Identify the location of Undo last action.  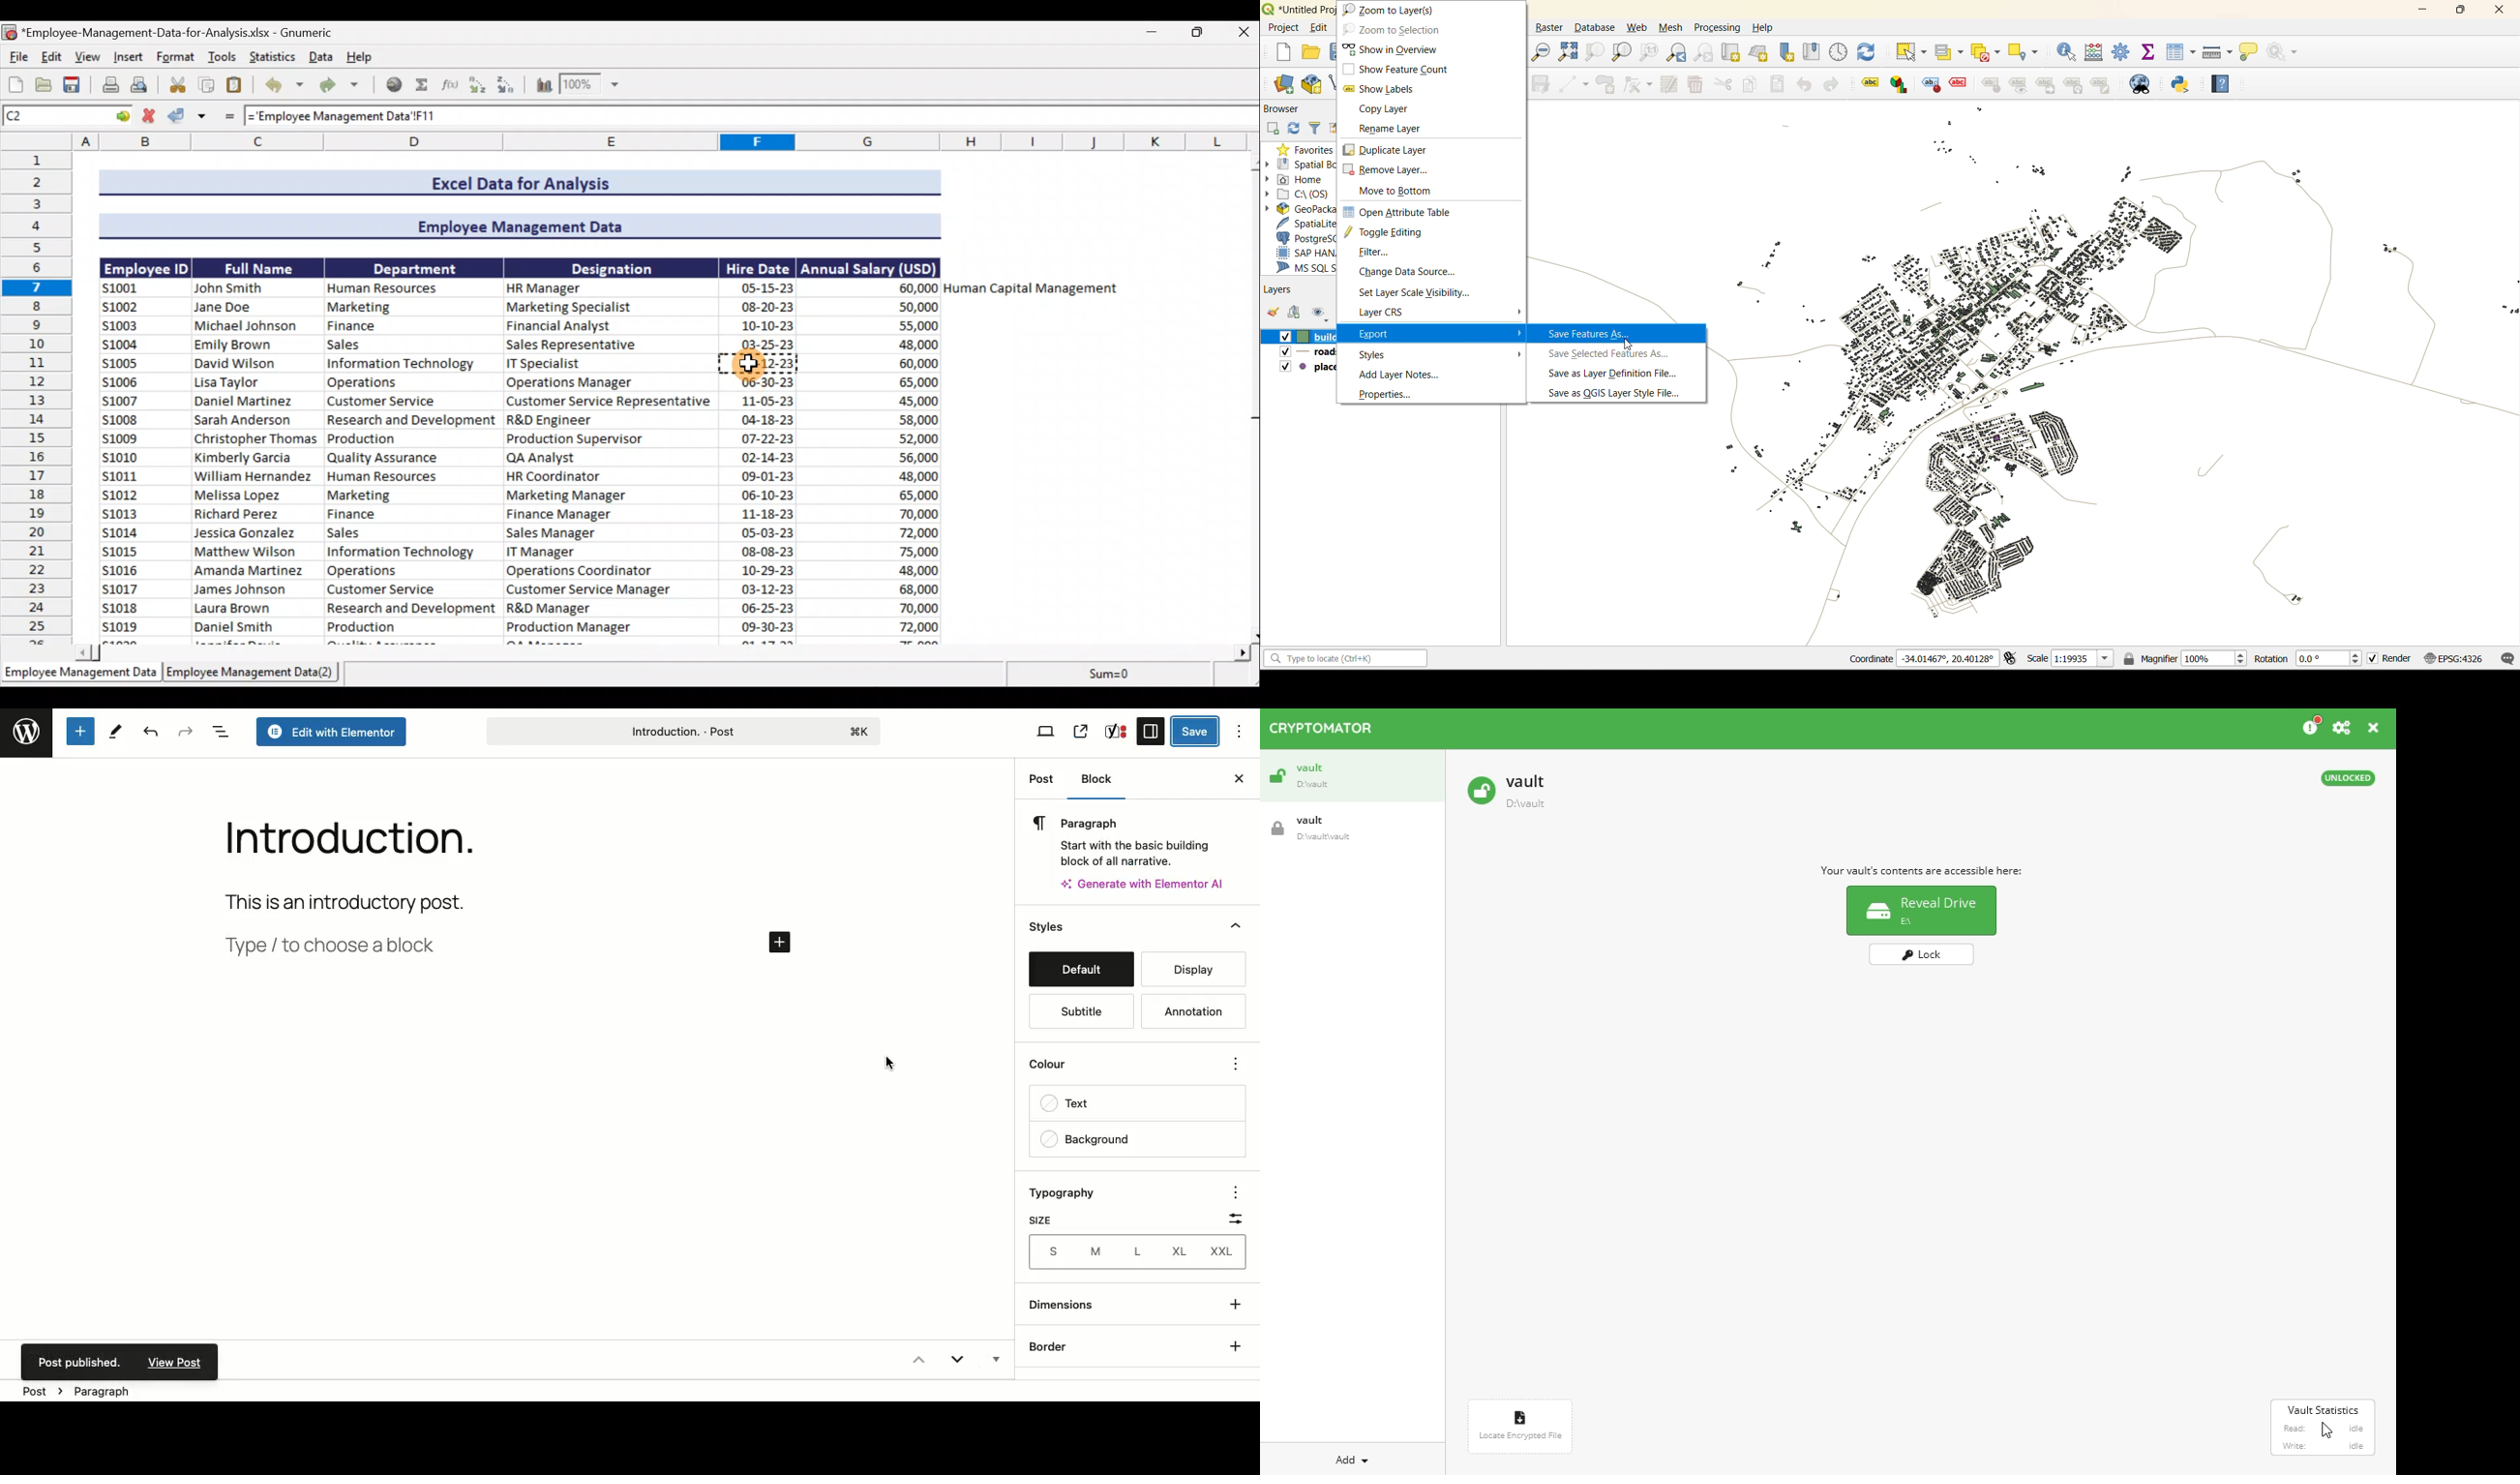
(282, 87).